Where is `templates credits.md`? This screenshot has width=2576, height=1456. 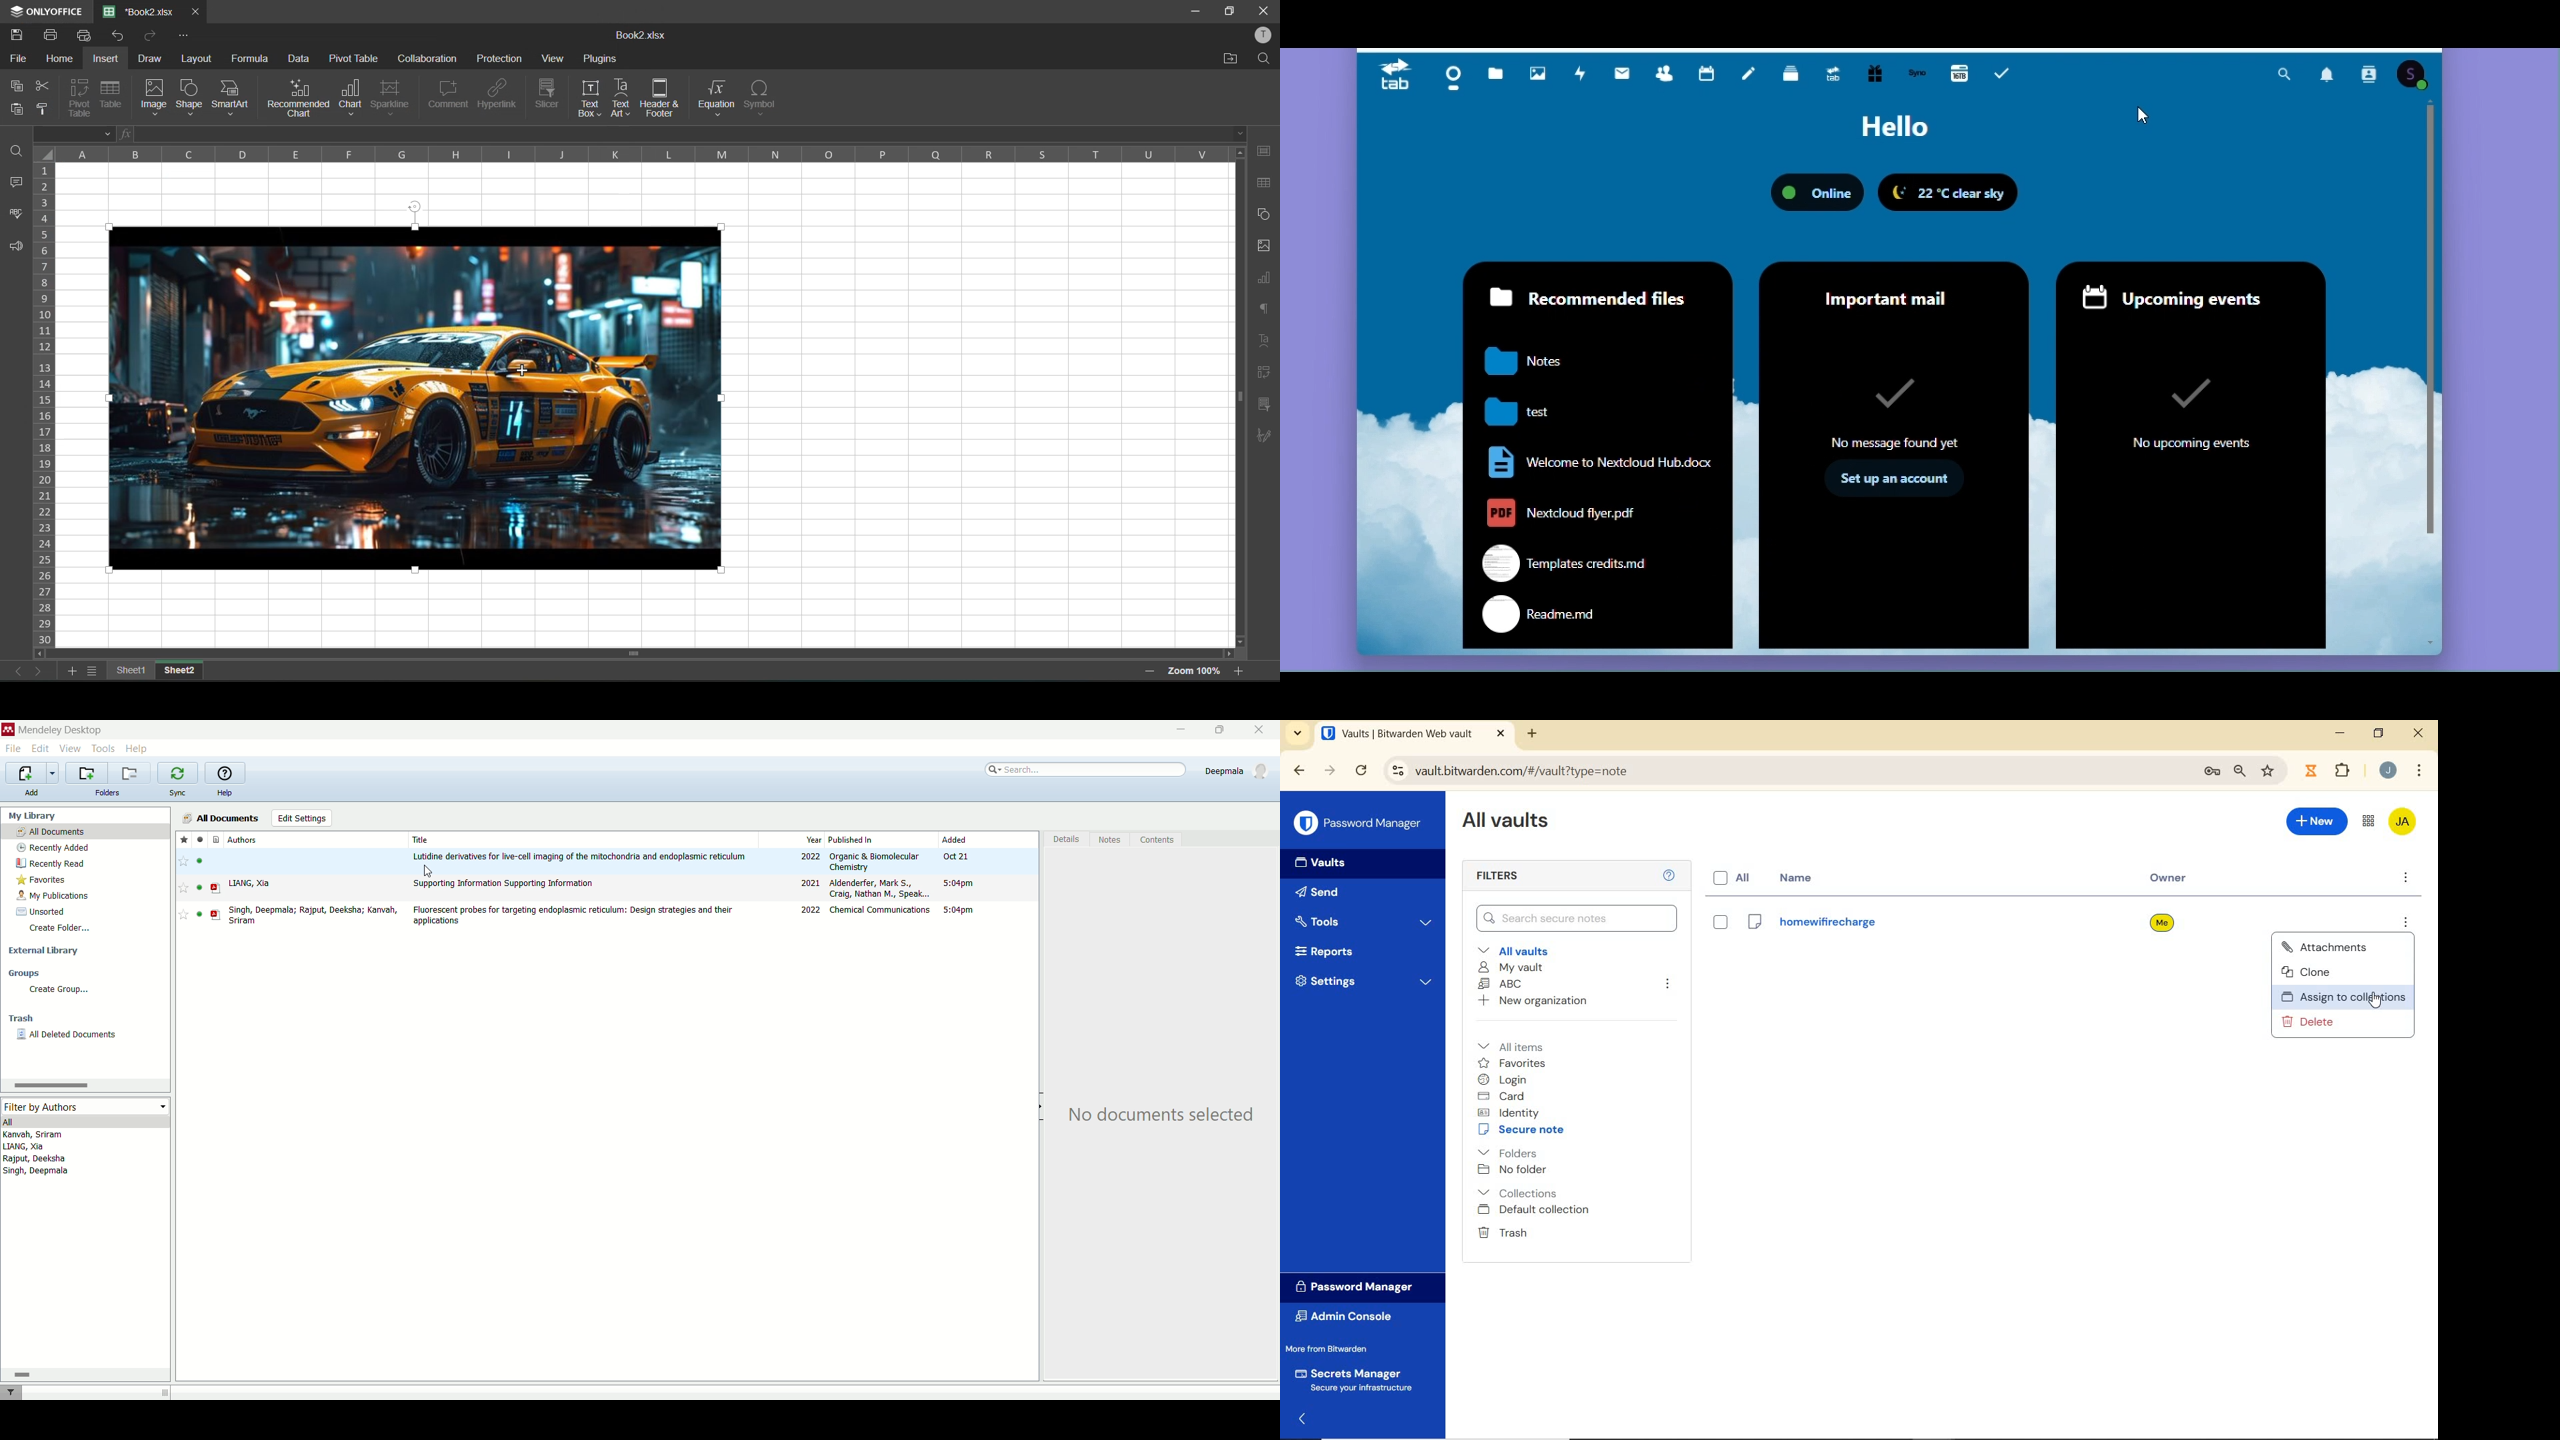 templates credits.md is located at coordinates (1569, 562).